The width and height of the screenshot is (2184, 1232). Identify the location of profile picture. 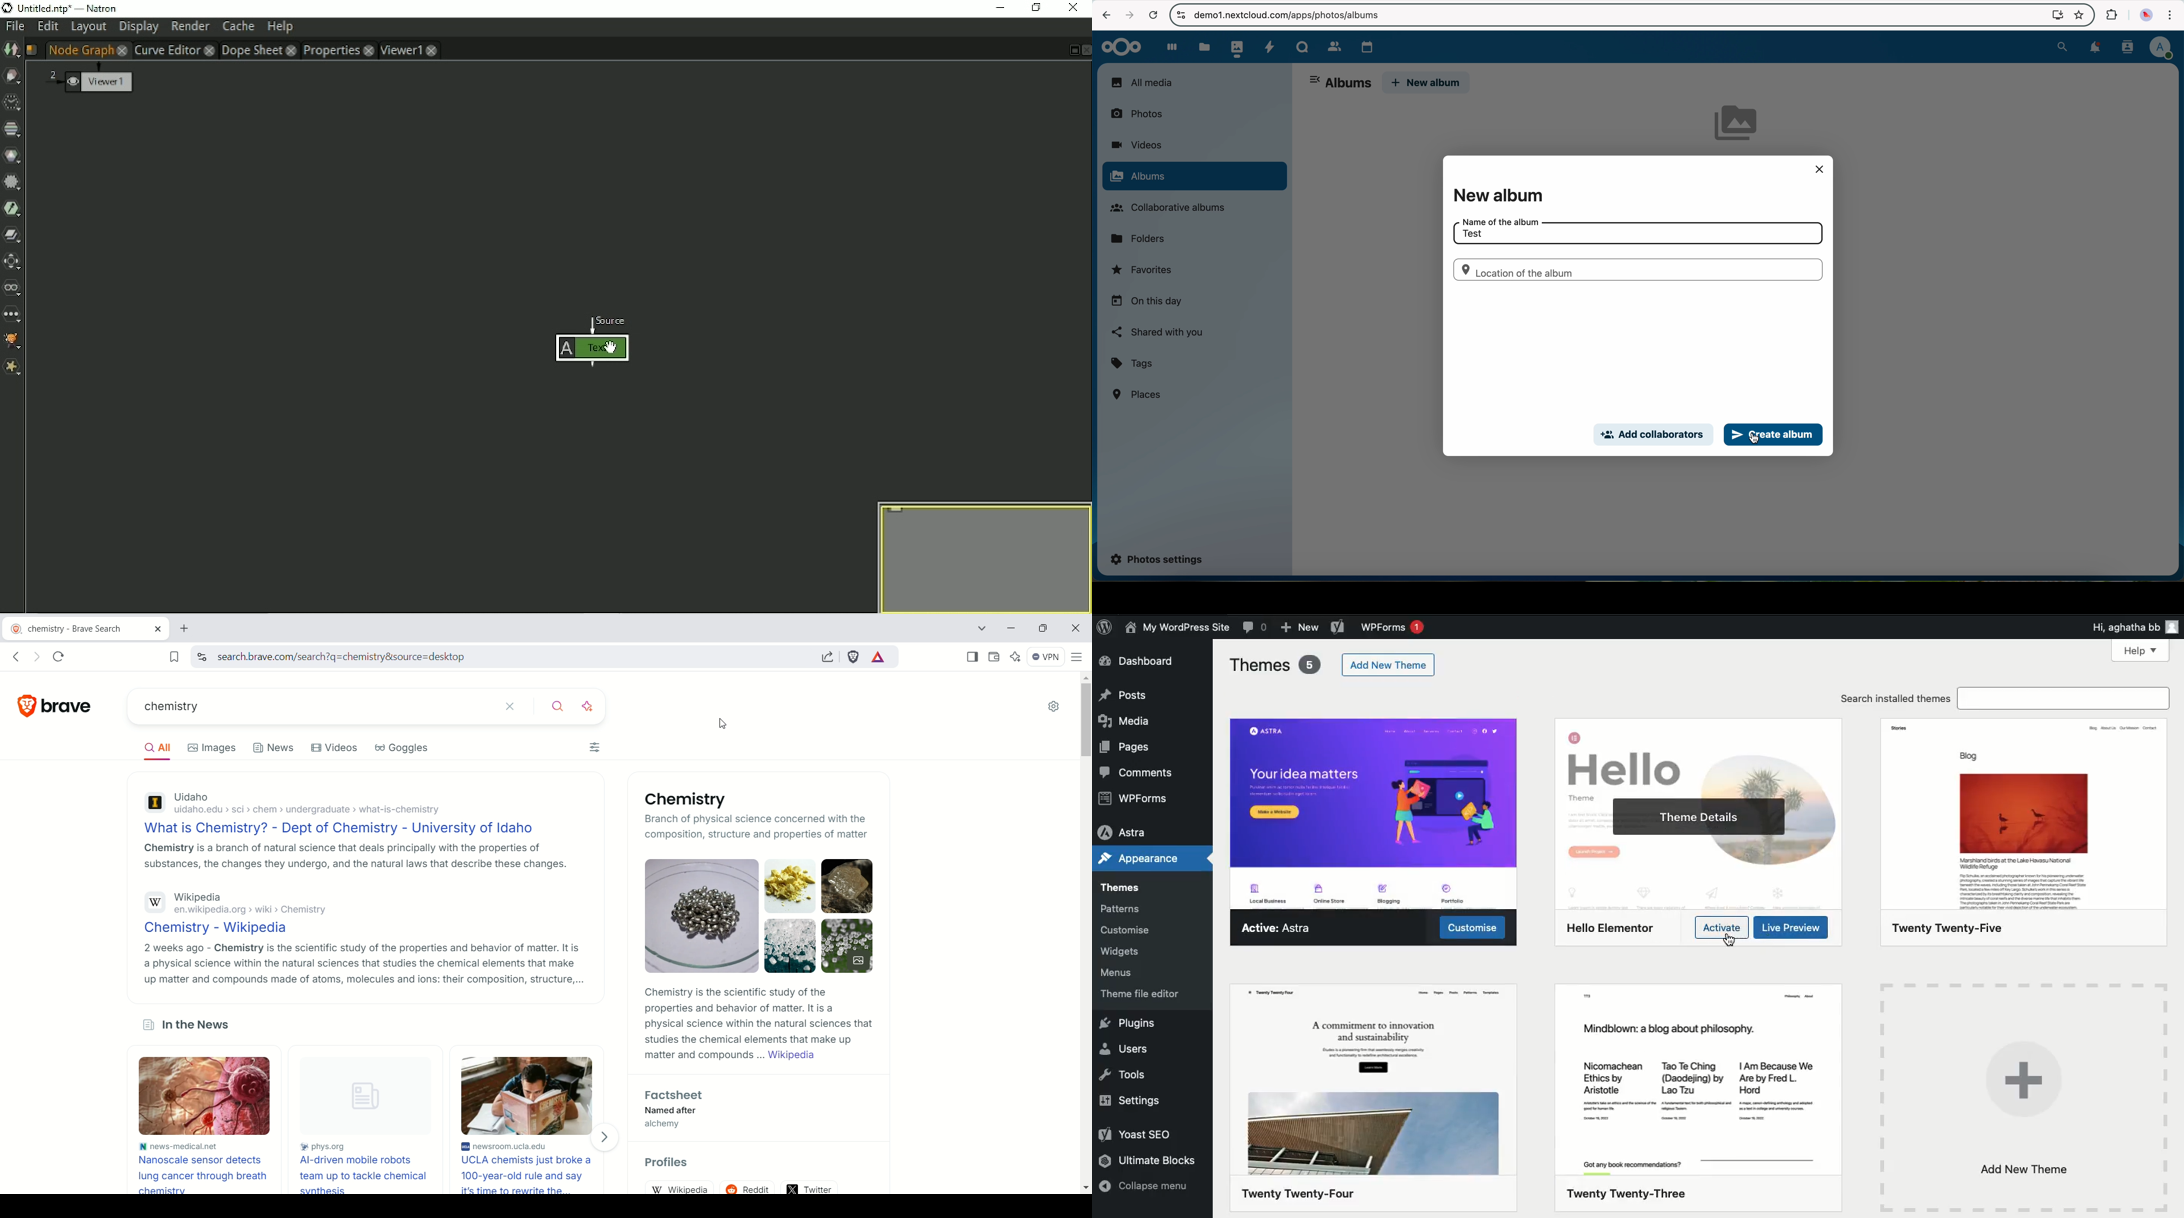
(2144, 16).